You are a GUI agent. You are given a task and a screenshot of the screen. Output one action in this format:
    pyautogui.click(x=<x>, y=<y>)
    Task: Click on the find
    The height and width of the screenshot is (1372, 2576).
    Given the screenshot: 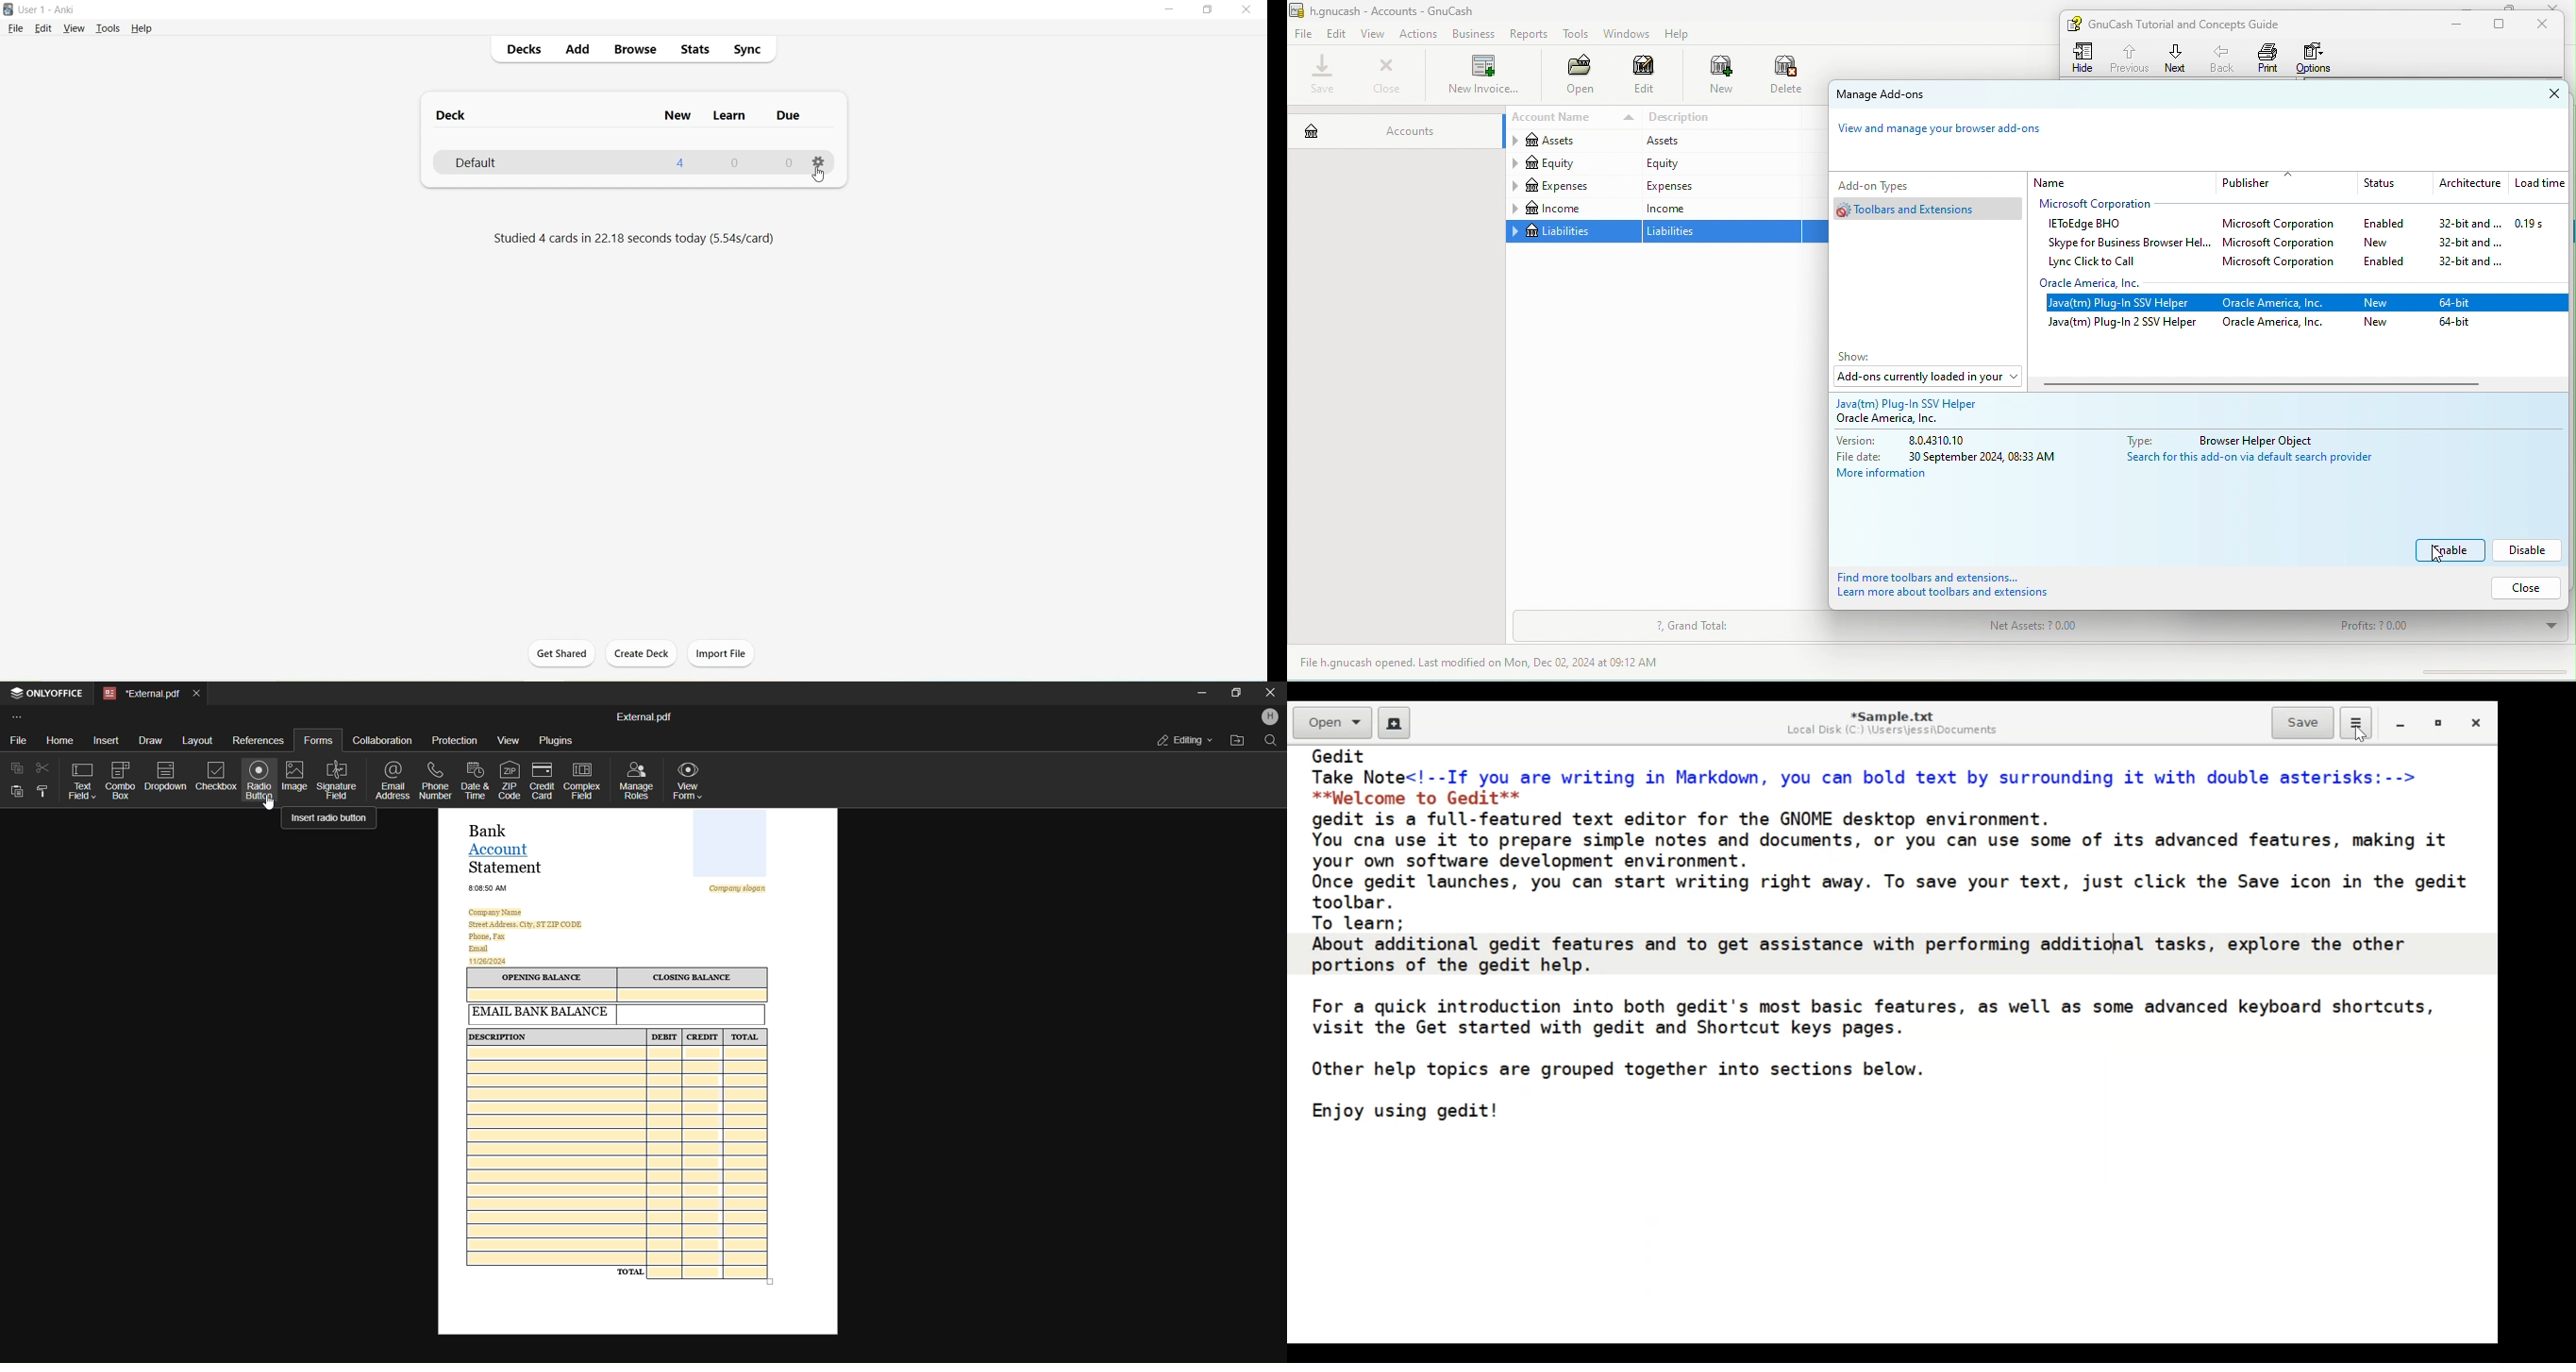 What is the action you would take?
    pyautogui.click(x=1269, y=743)
    